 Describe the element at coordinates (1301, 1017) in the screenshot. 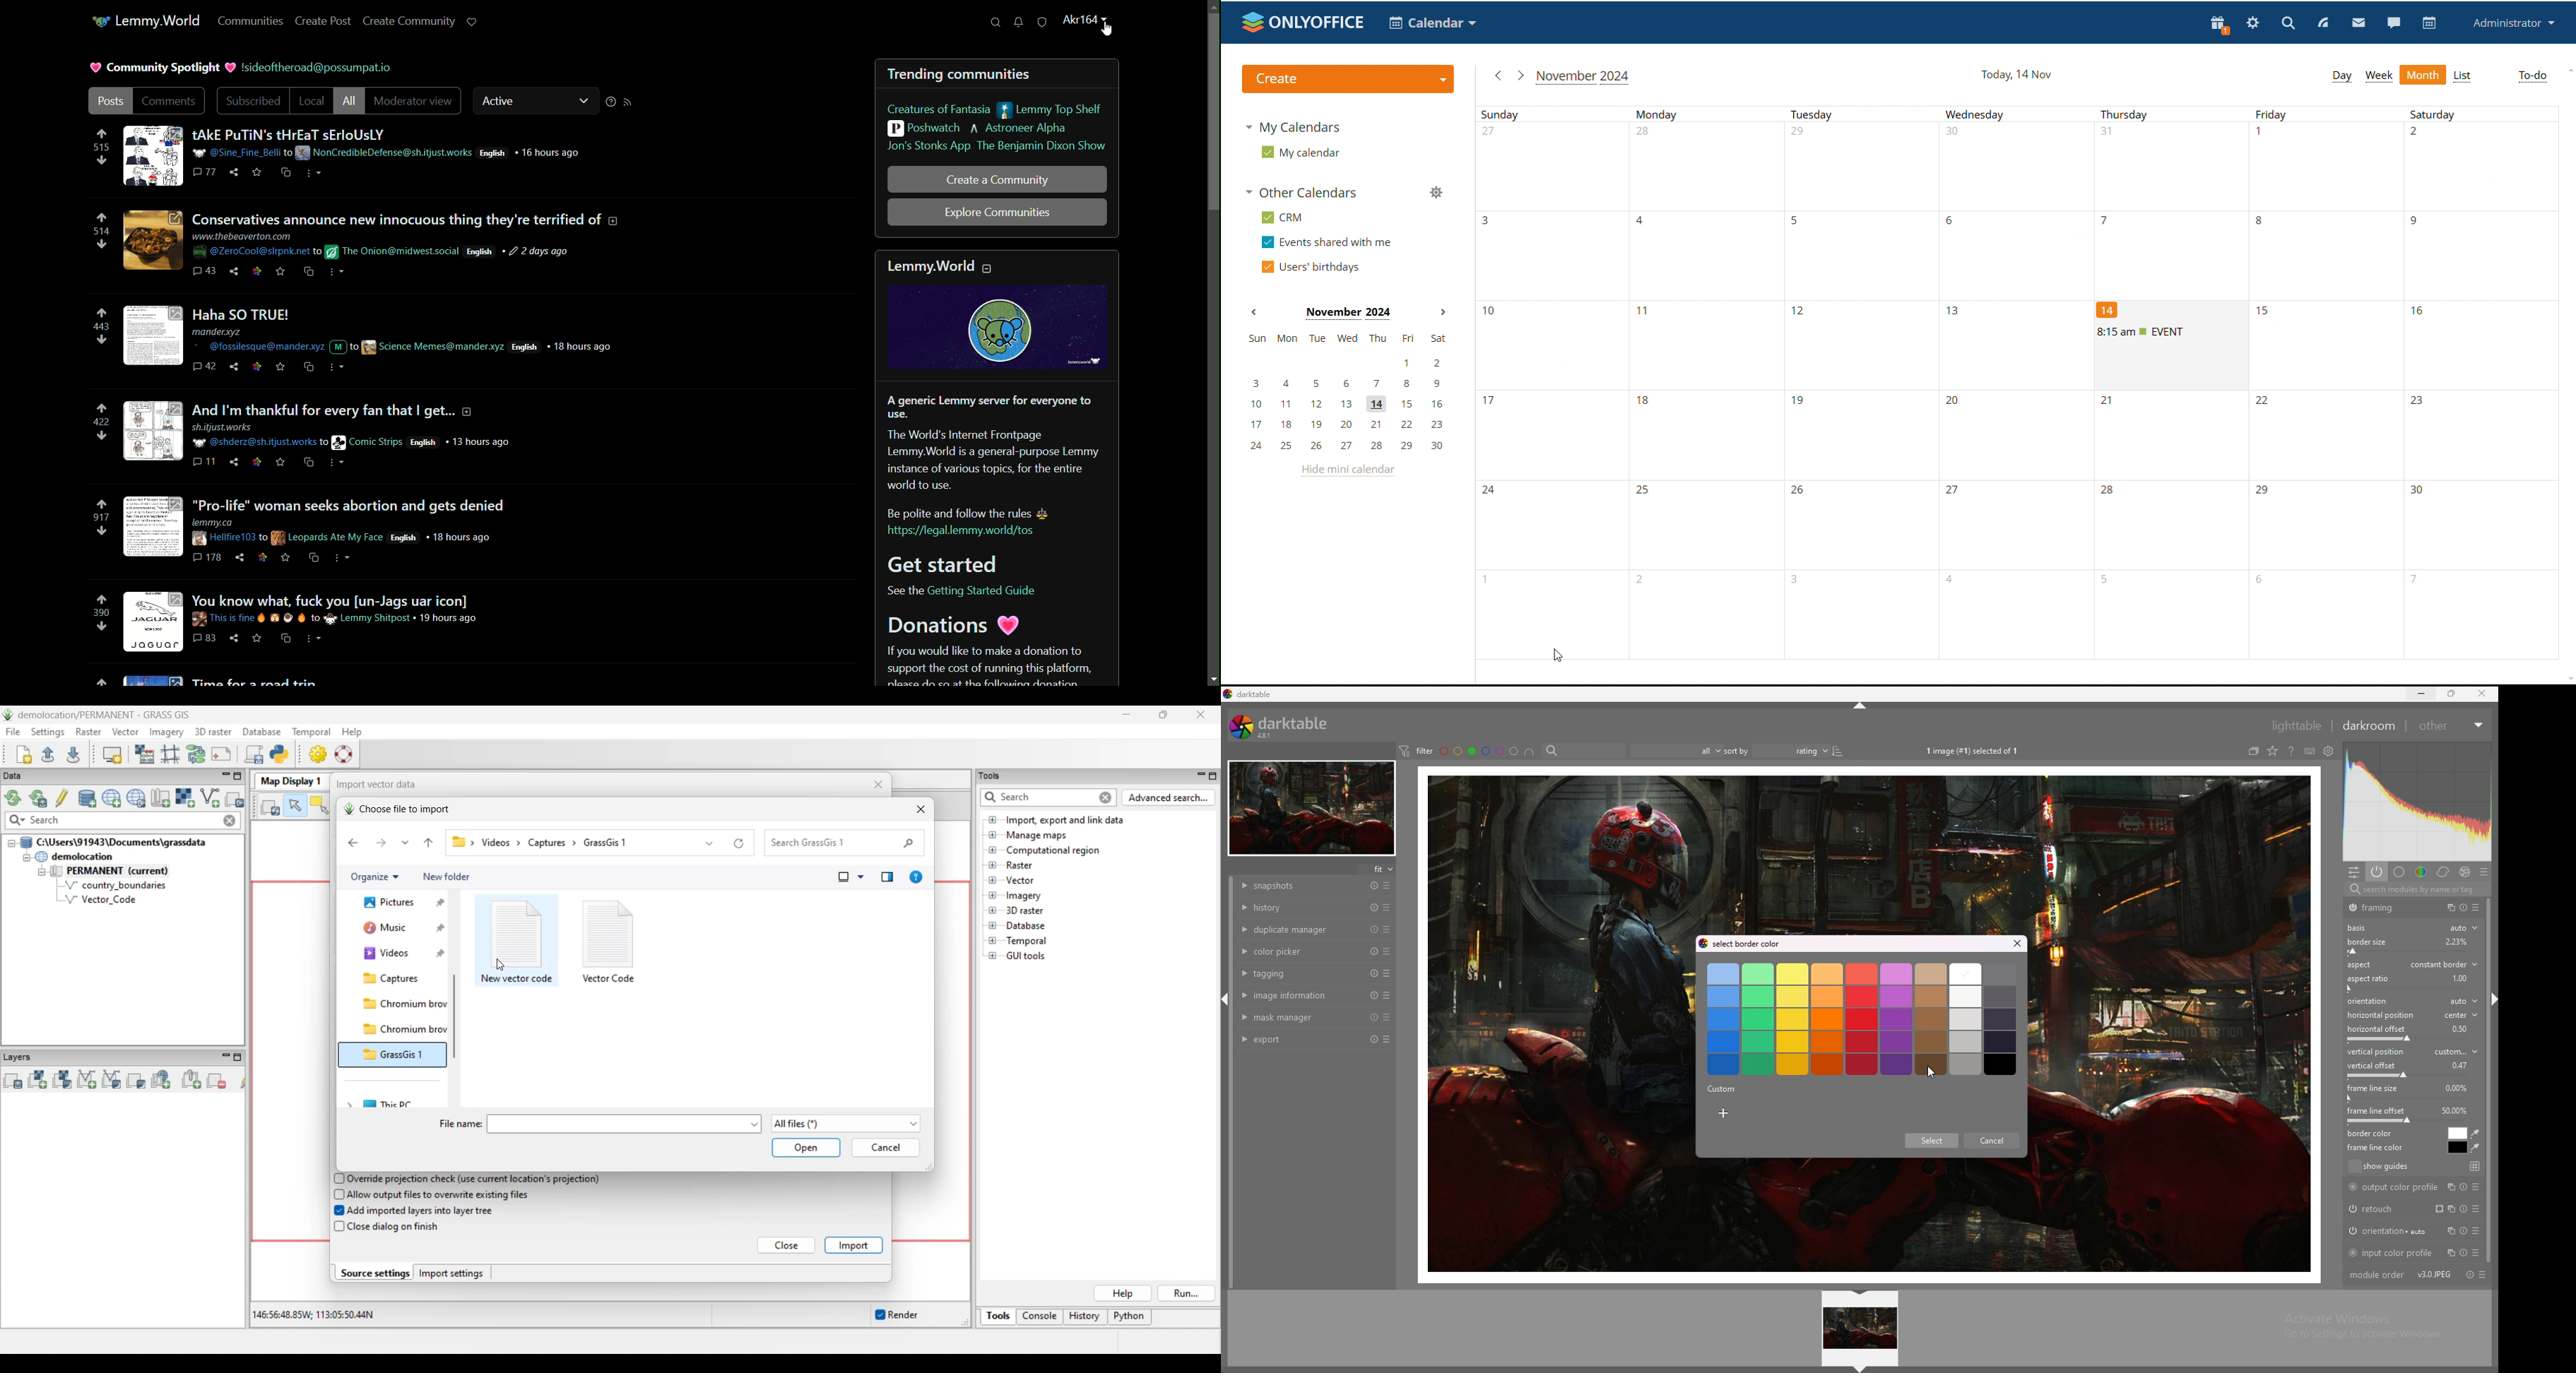

I see `mask manager` at that location.